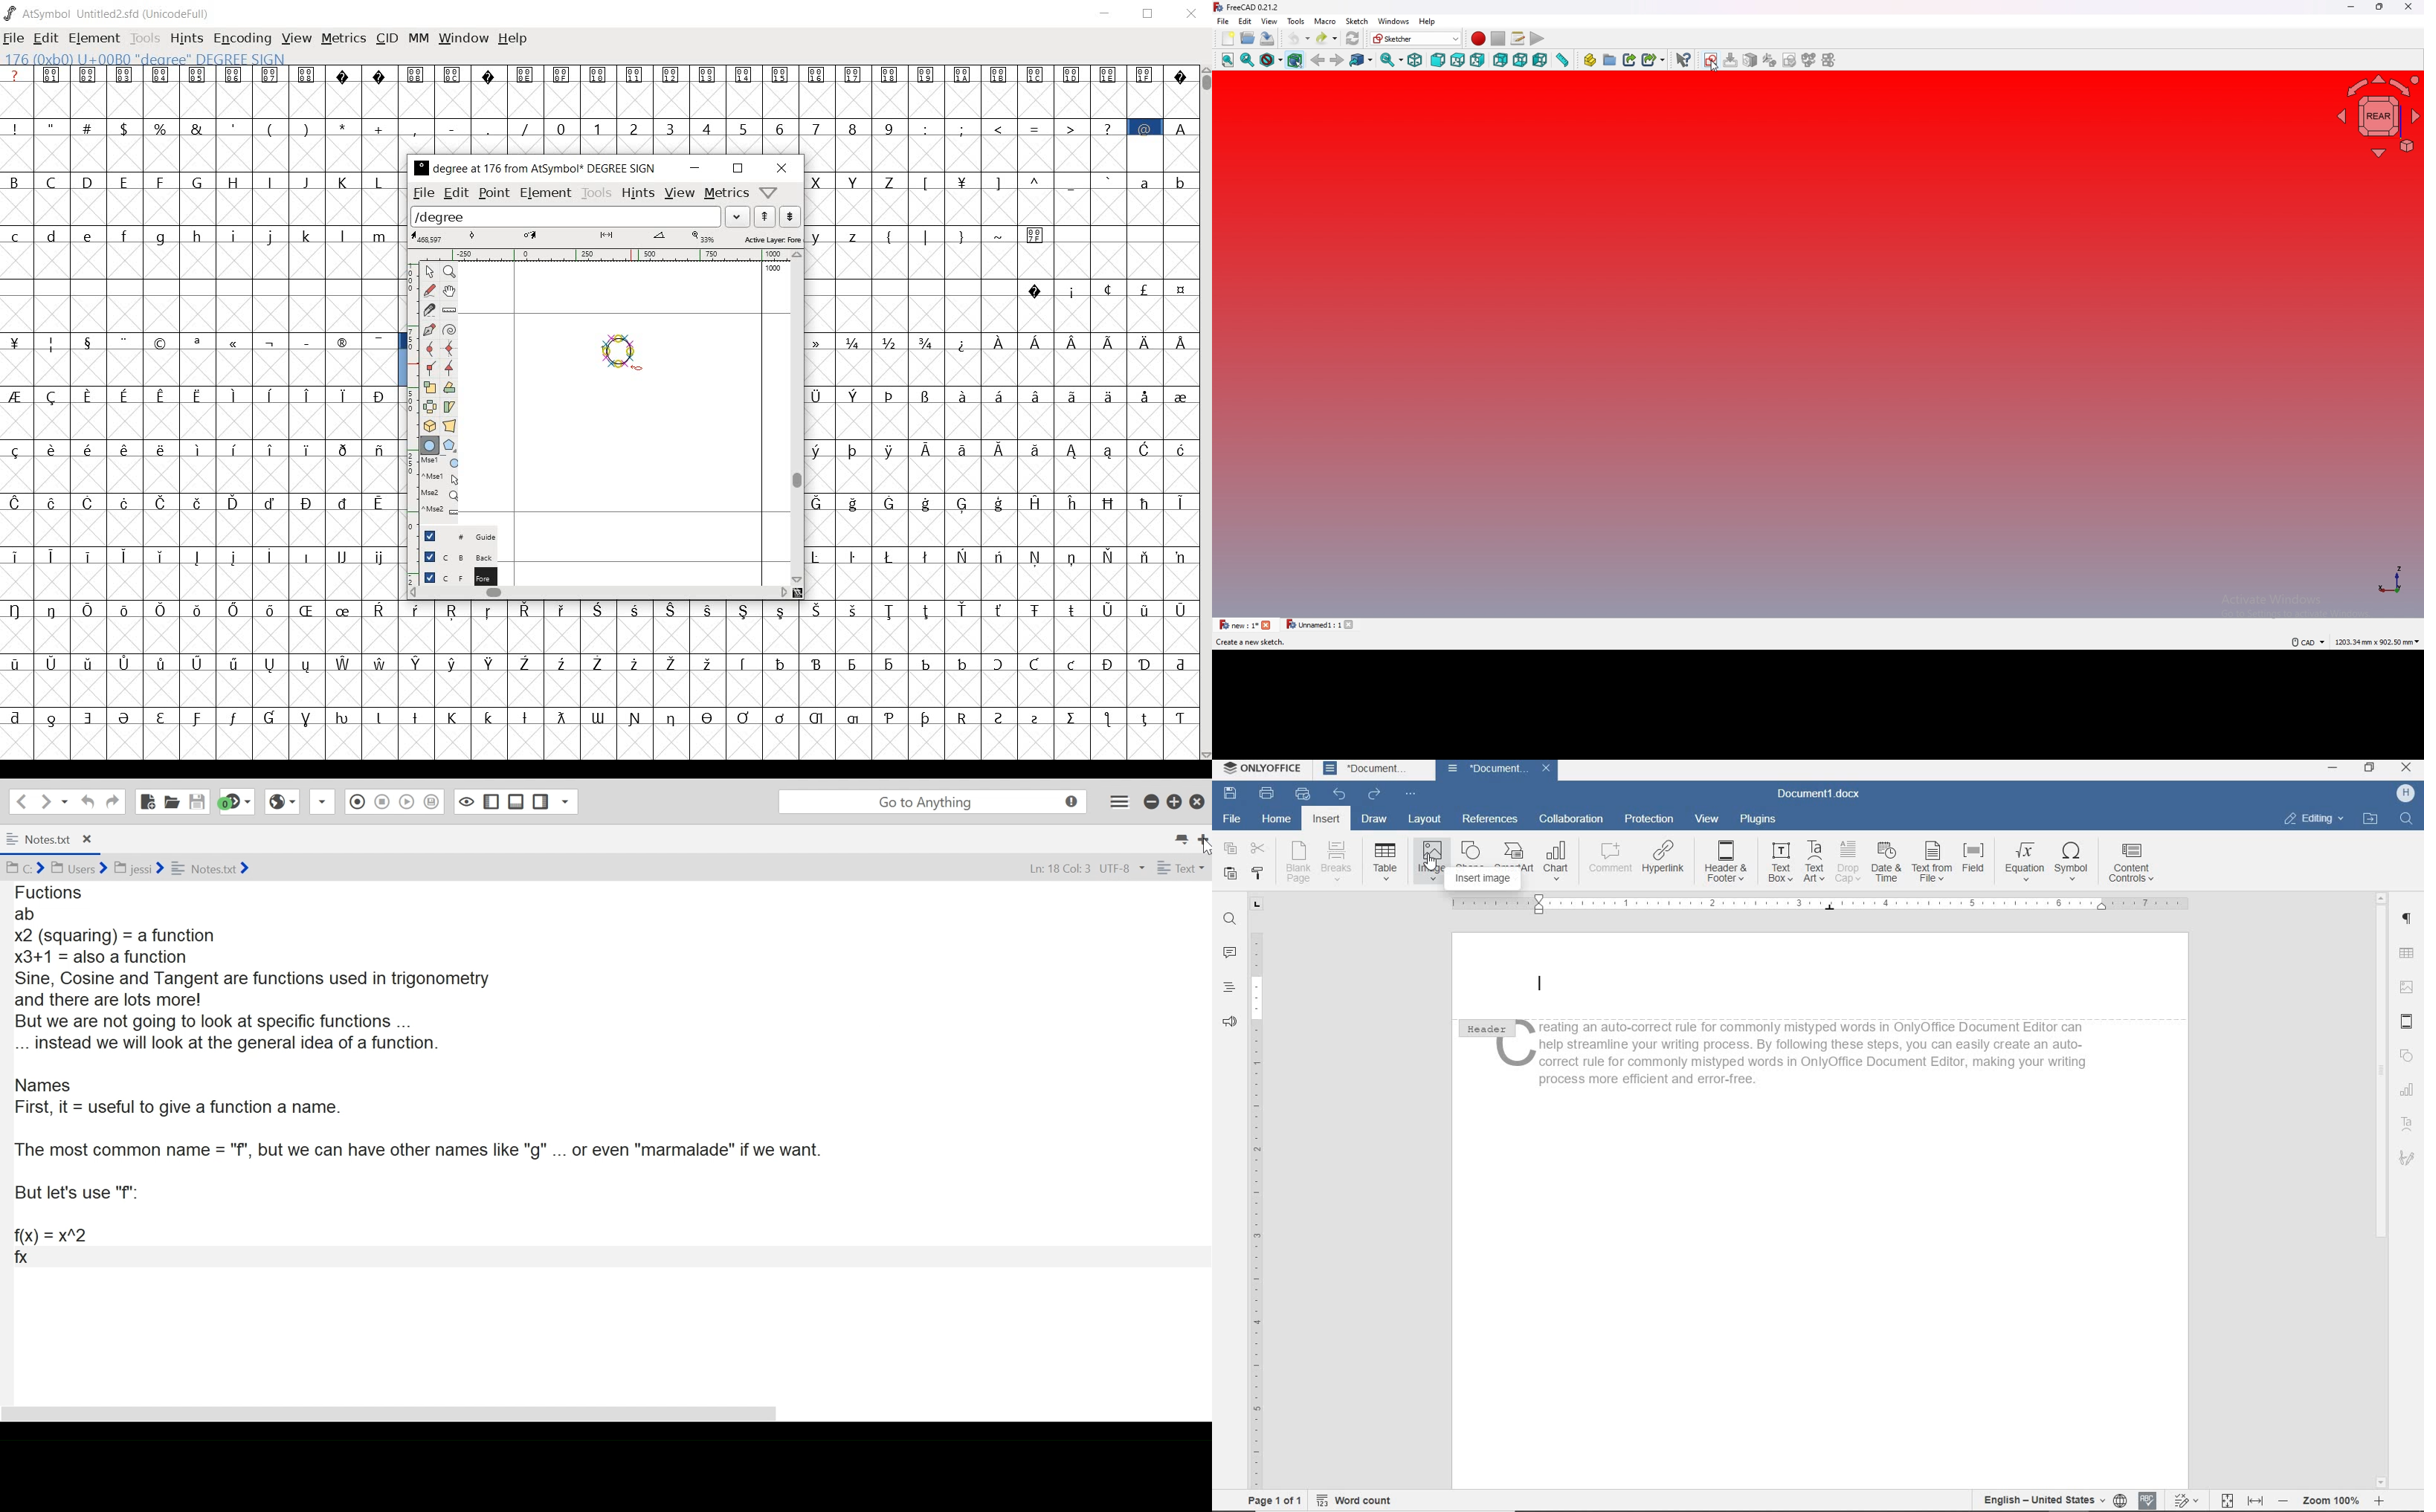 This screenshot has width=2436, height=1512. I want to click on help, so click(1427, 21).